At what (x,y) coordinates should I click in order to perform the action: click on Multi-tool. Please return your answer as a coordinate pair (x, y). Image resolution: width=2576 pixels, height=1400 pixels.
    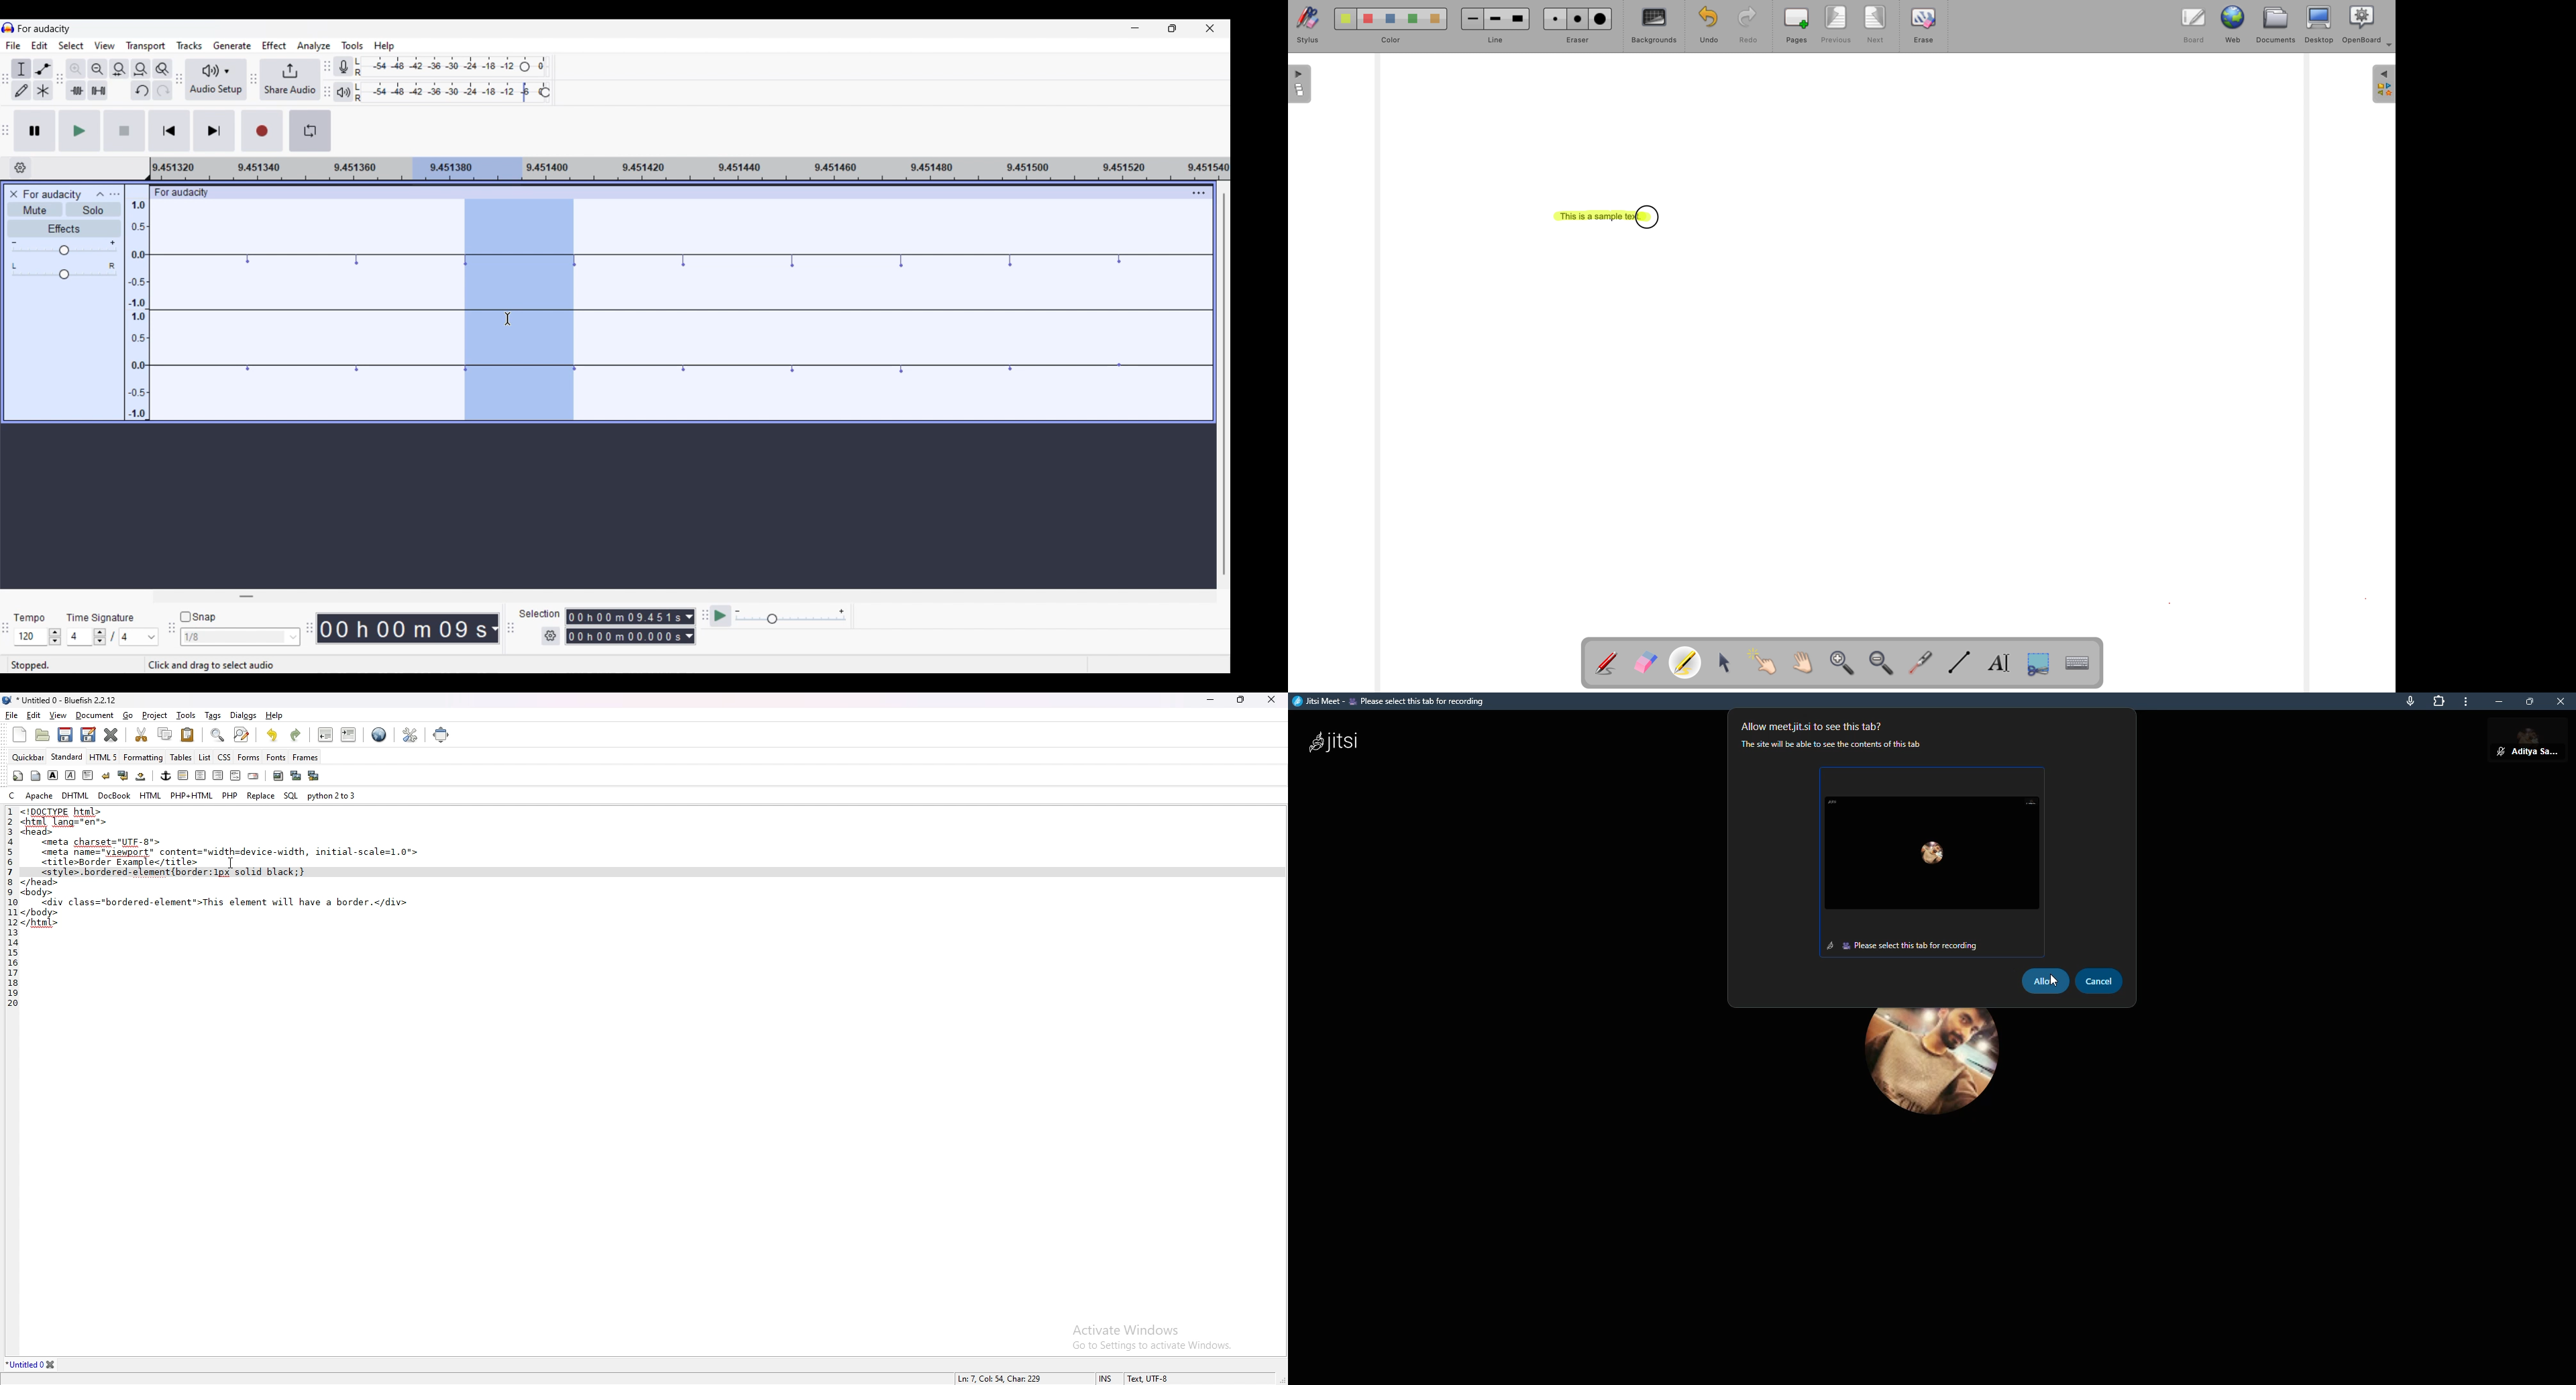
    Looking at the image, I should click on (44, 90).